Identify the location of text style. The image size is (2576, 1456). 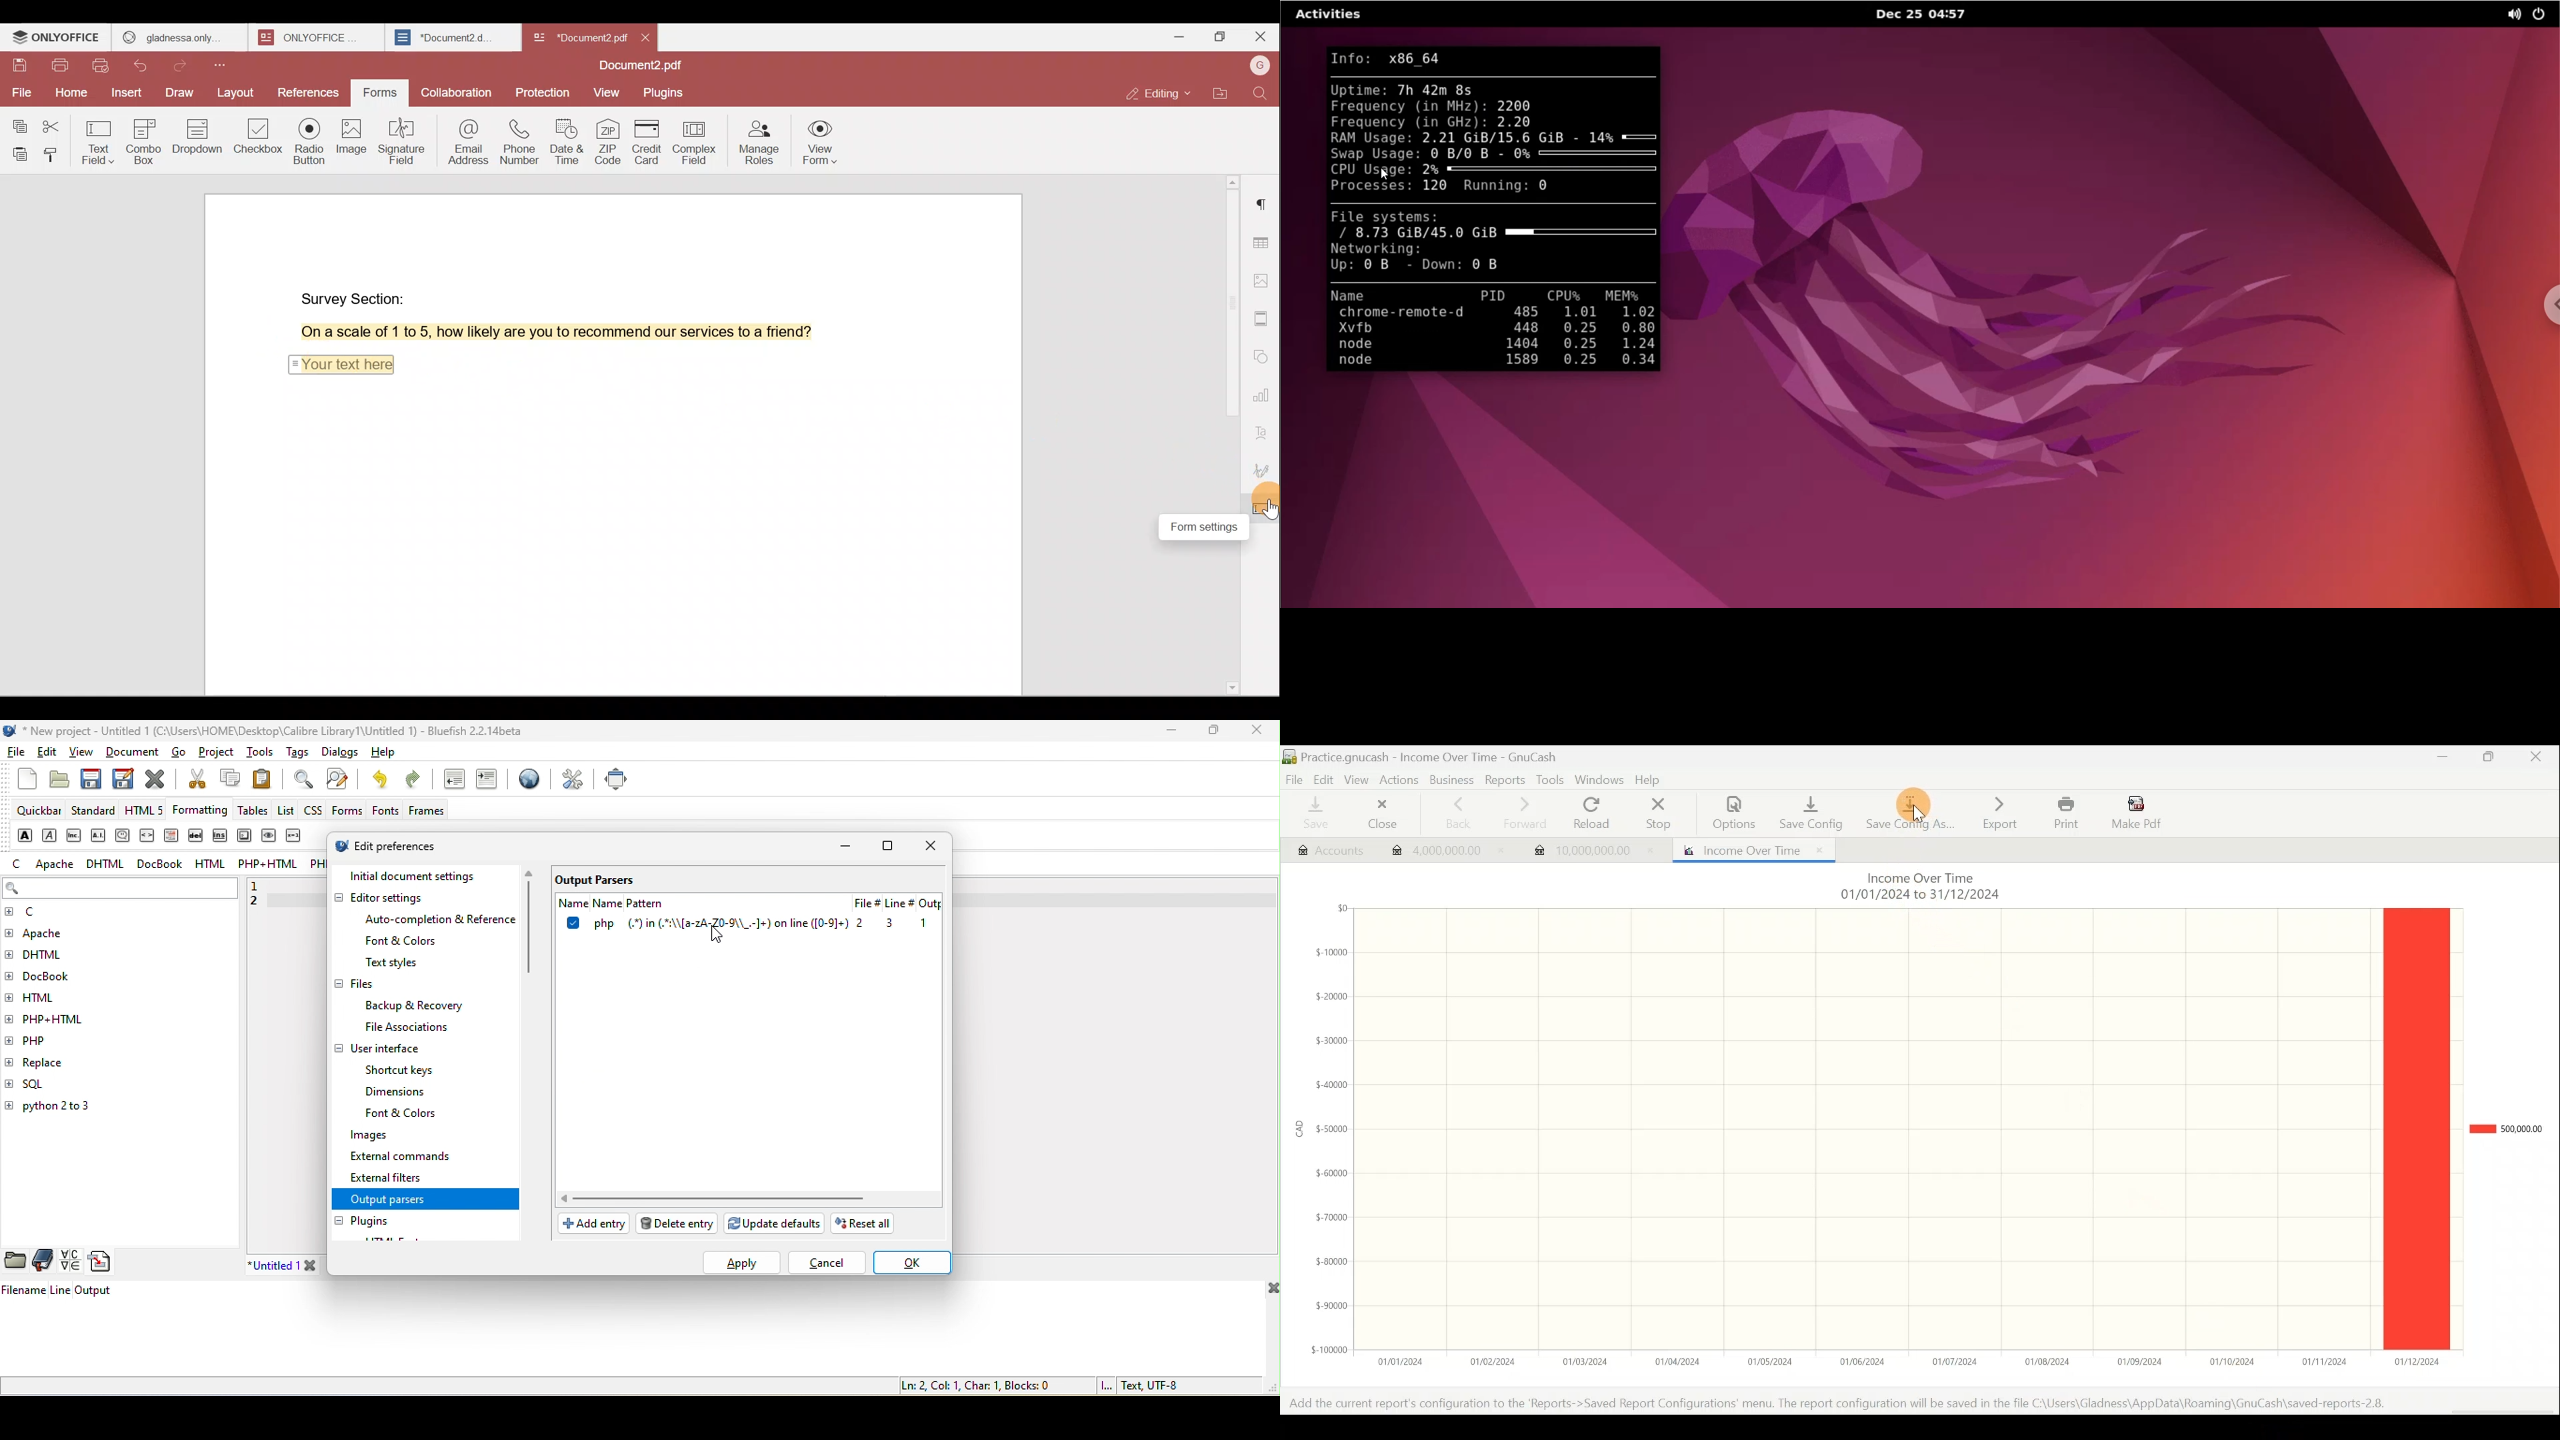
(393, 964).